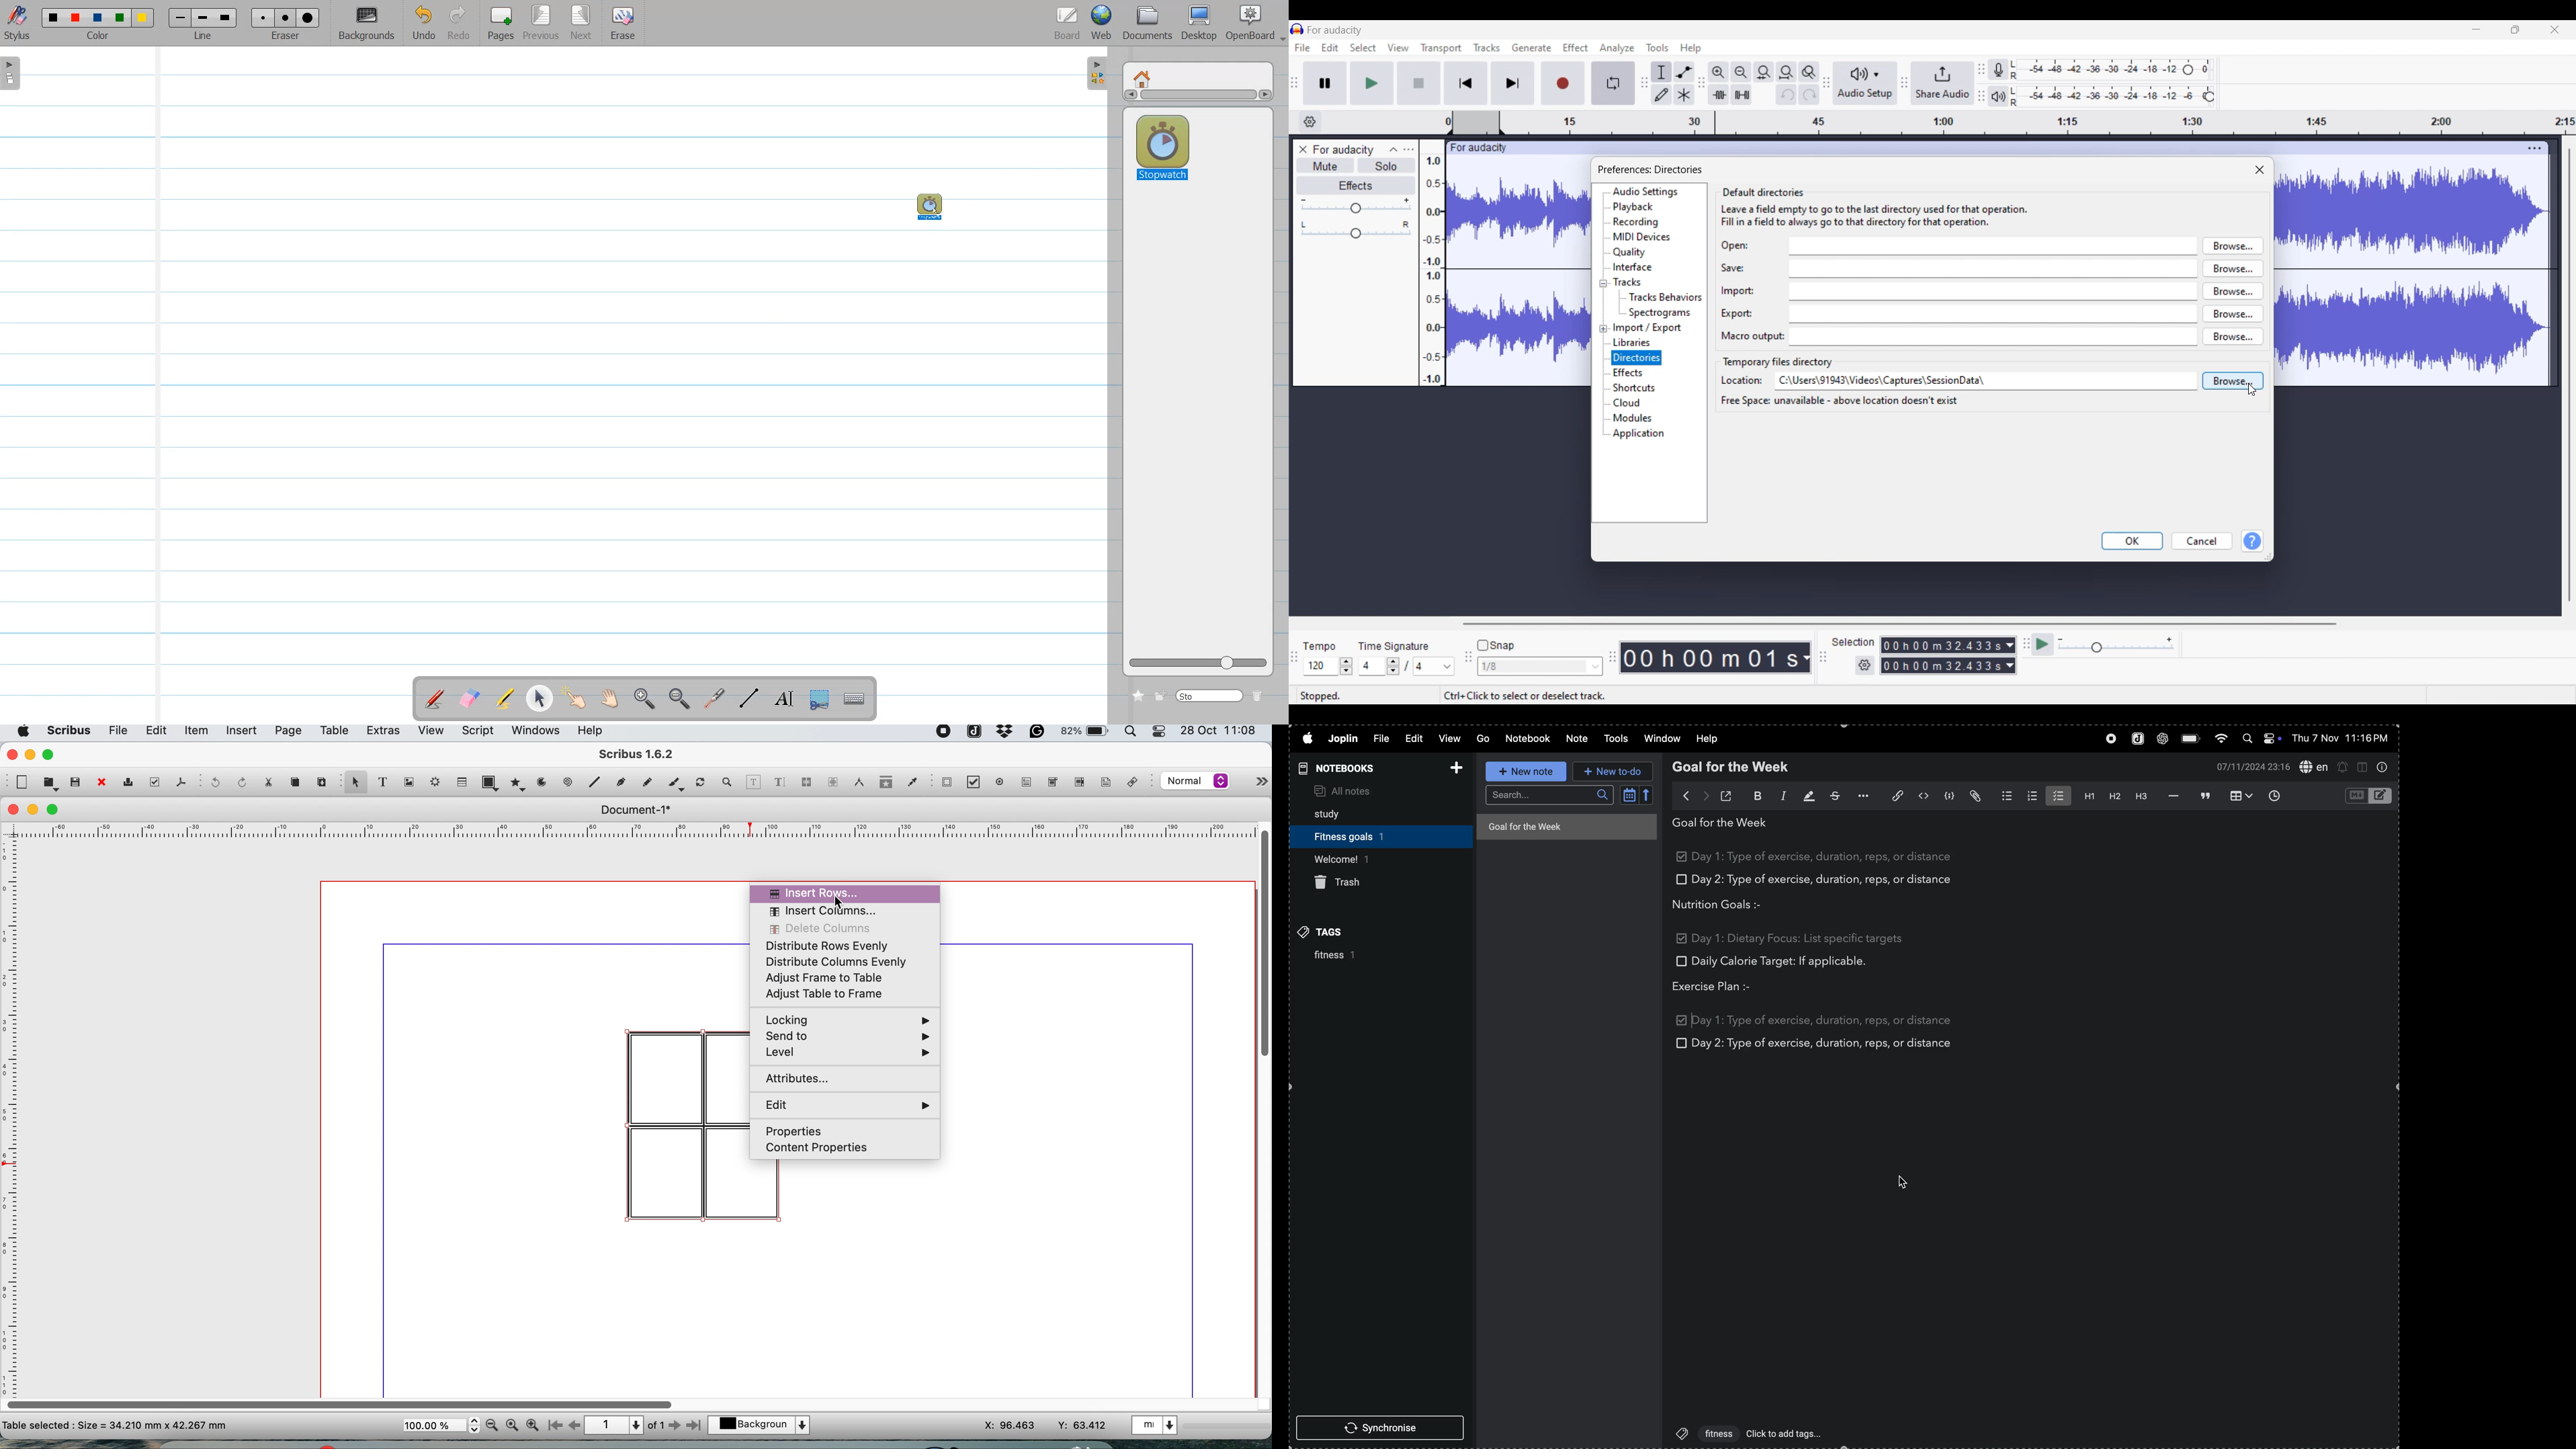 The height and width of the screenshot is (1456, 2576). Describe the element at coordinates (2312, 767) in the screenshot. I see `spell check` at that location.